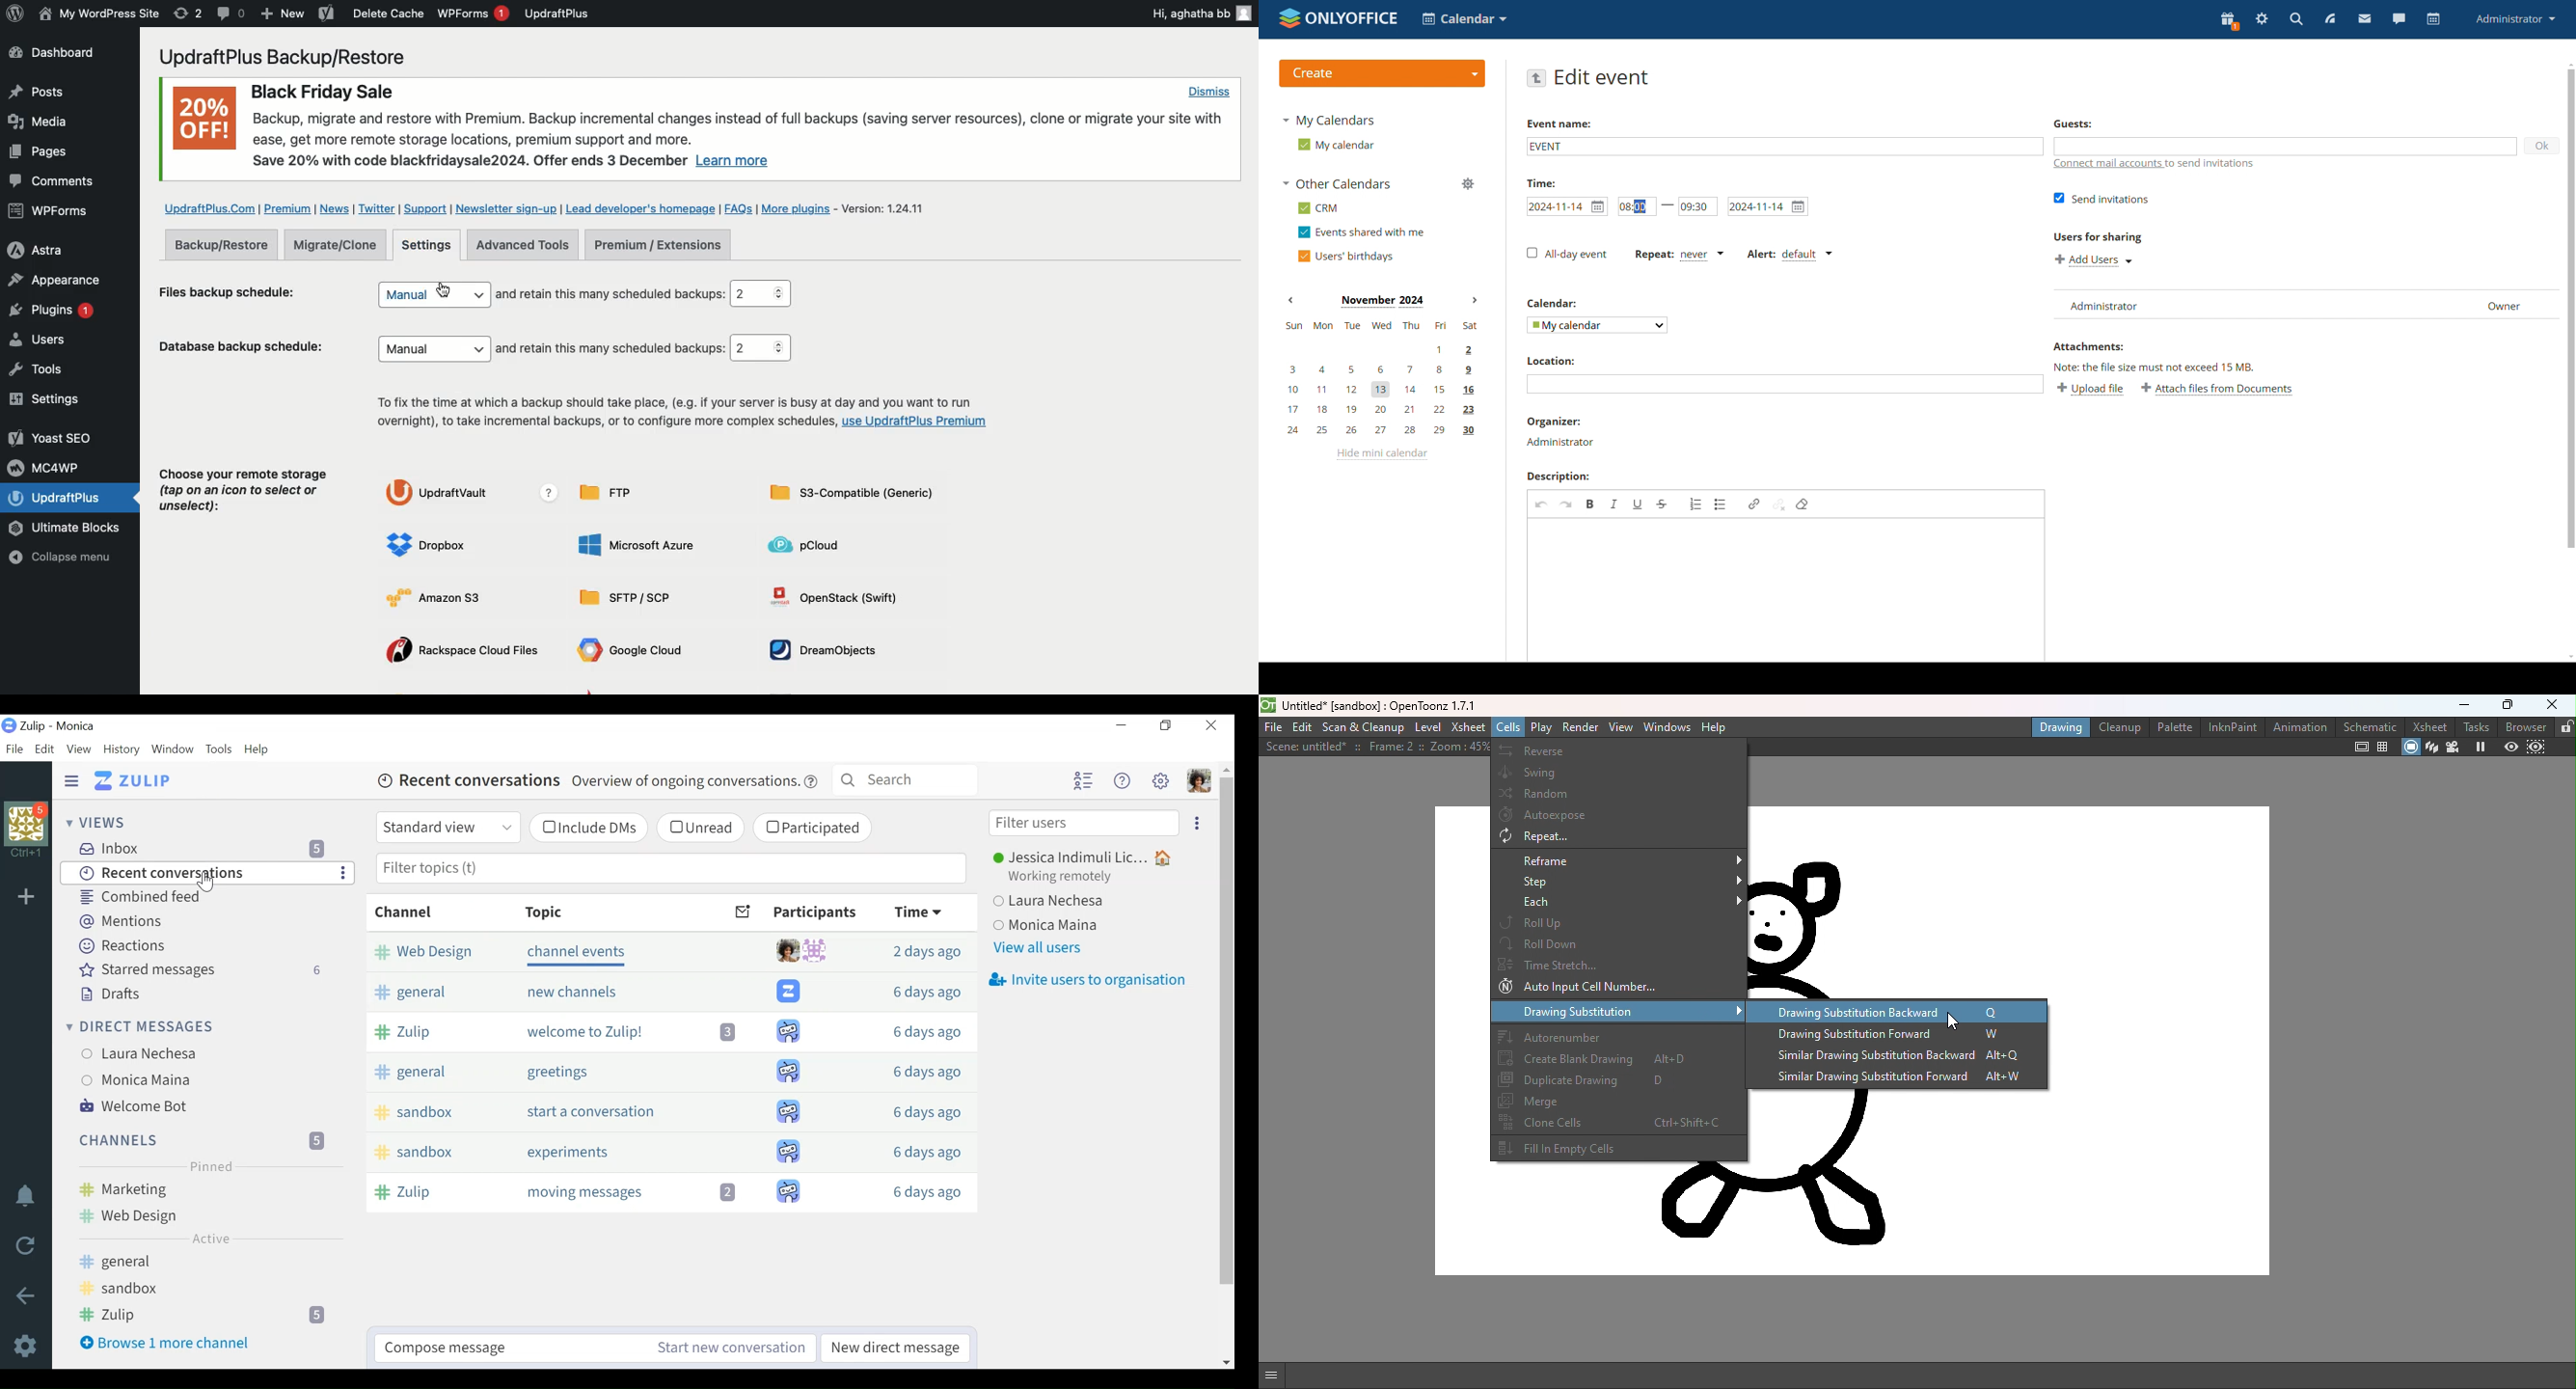  Describe the element at coordinates (1617, 1122) in the screenshot. I see `Clone cells` at that location.